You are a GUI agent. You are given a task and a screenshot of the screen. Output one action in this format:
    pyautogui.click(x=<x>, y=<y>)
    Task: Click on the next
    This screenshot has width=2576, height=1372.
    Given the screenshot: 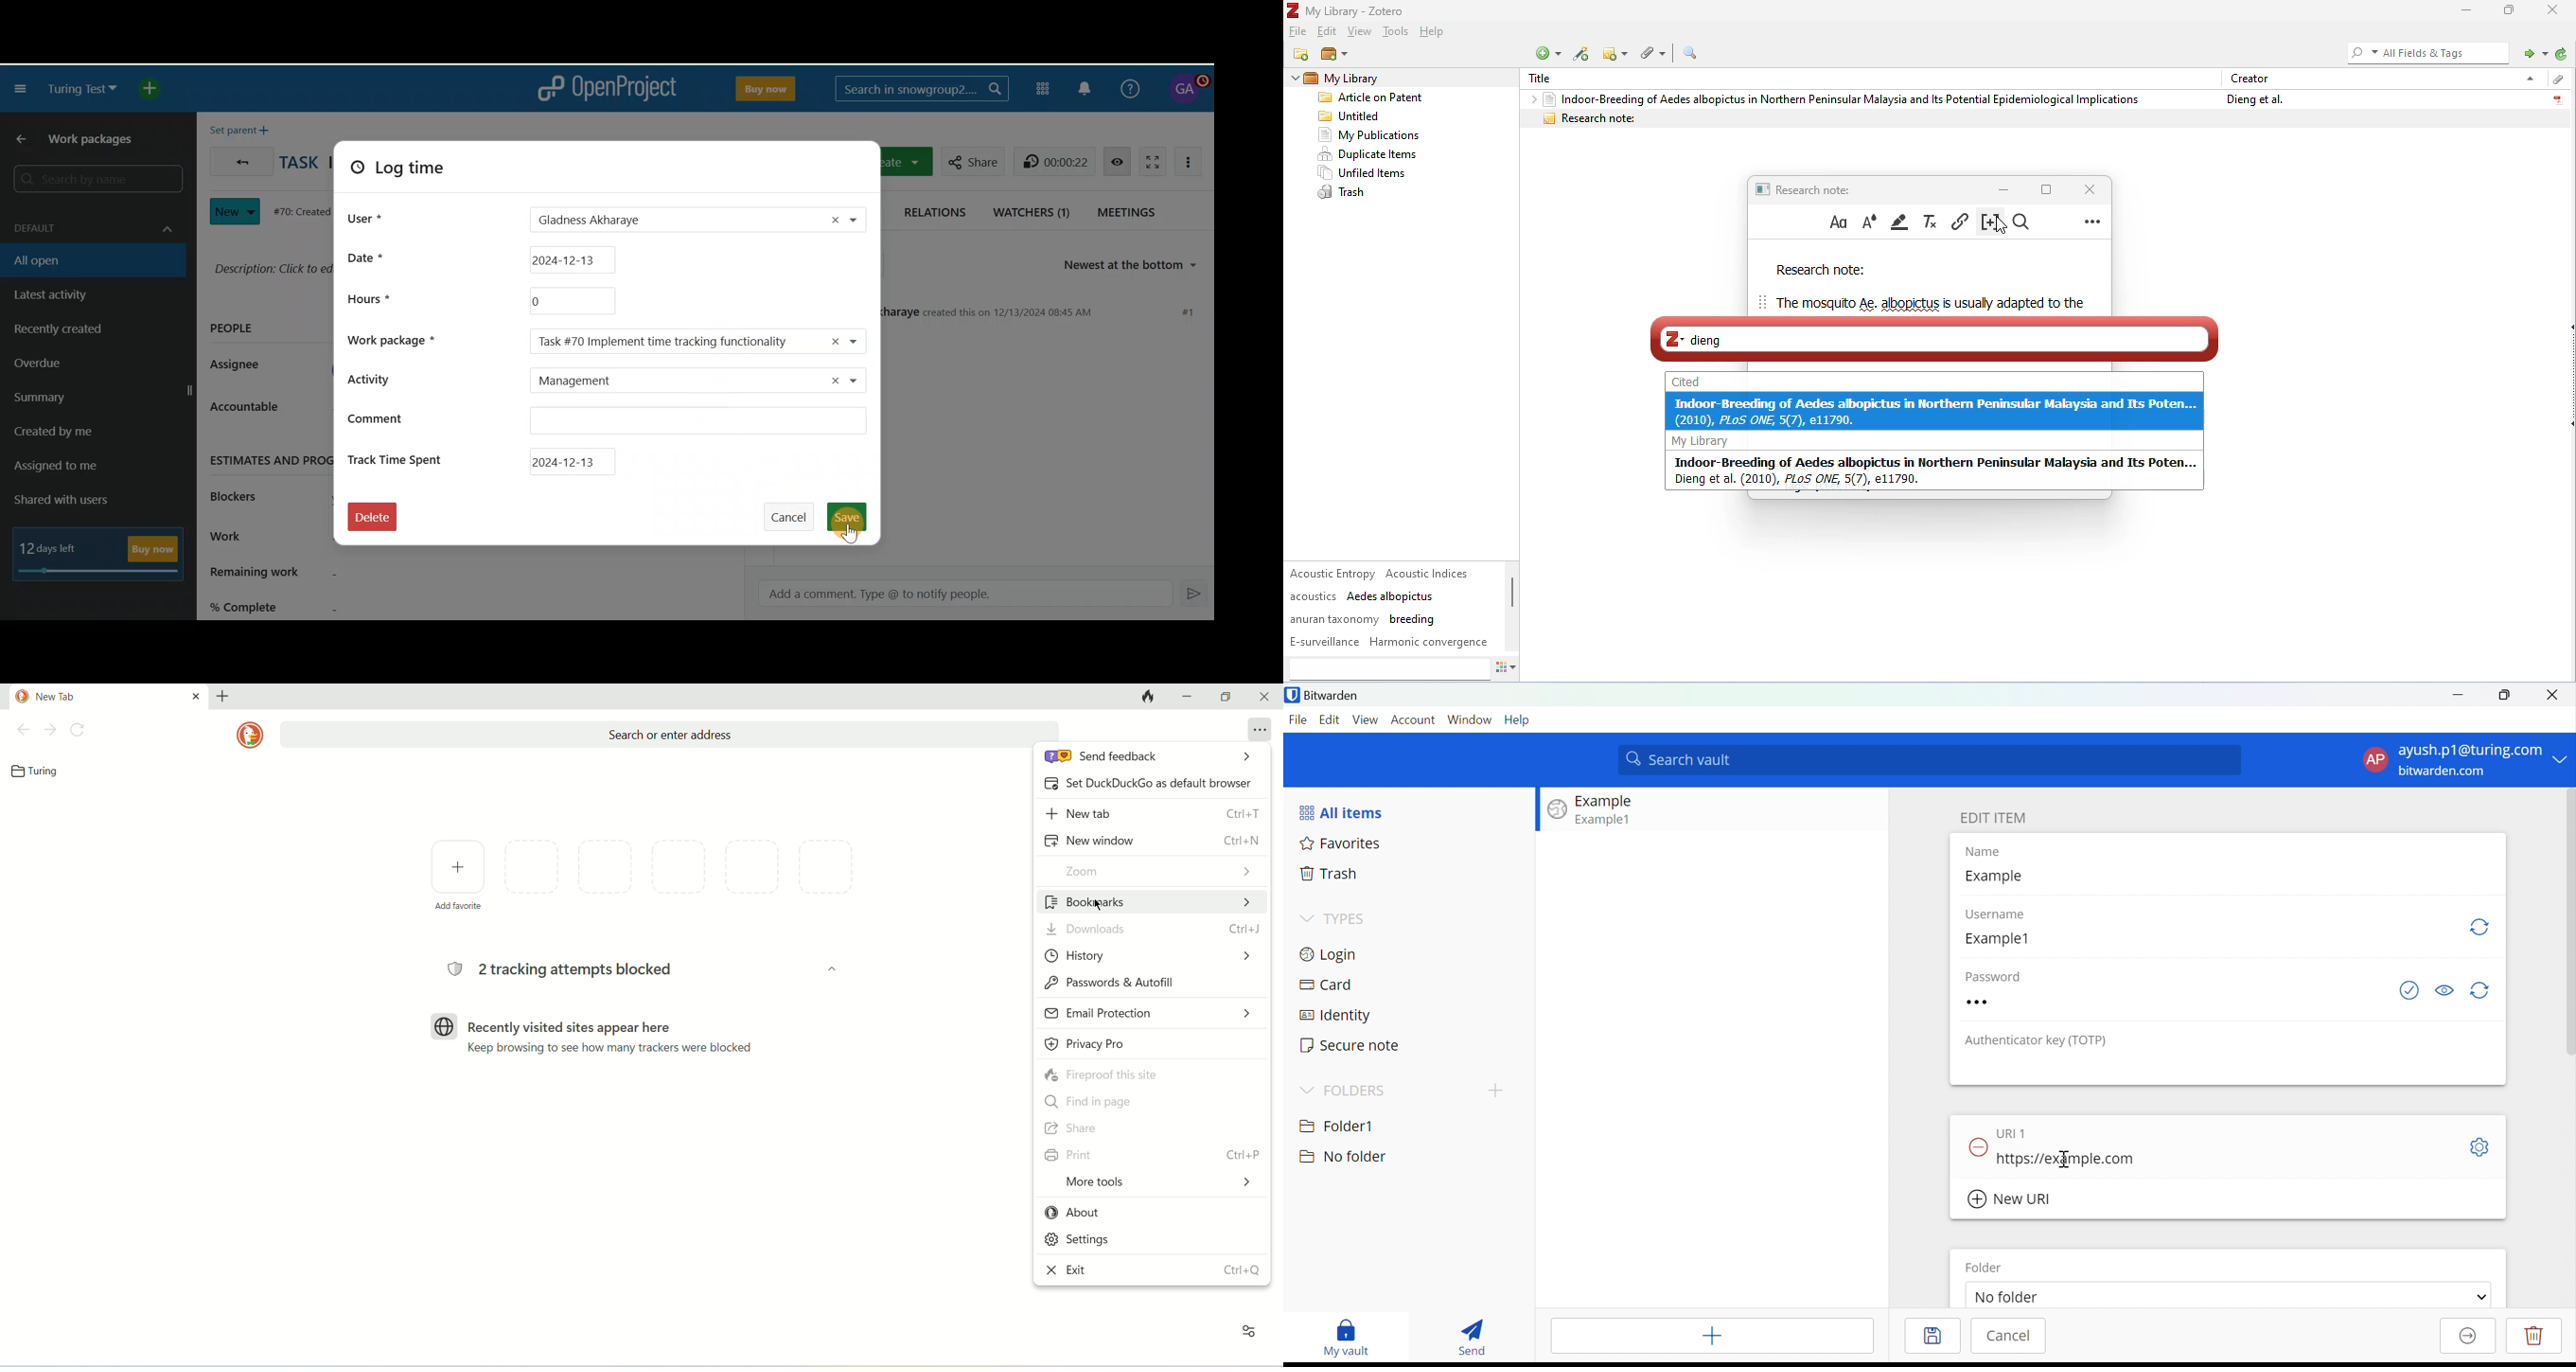 What is the action you would take?
    pyautogui.click(x=51, y=730)
    